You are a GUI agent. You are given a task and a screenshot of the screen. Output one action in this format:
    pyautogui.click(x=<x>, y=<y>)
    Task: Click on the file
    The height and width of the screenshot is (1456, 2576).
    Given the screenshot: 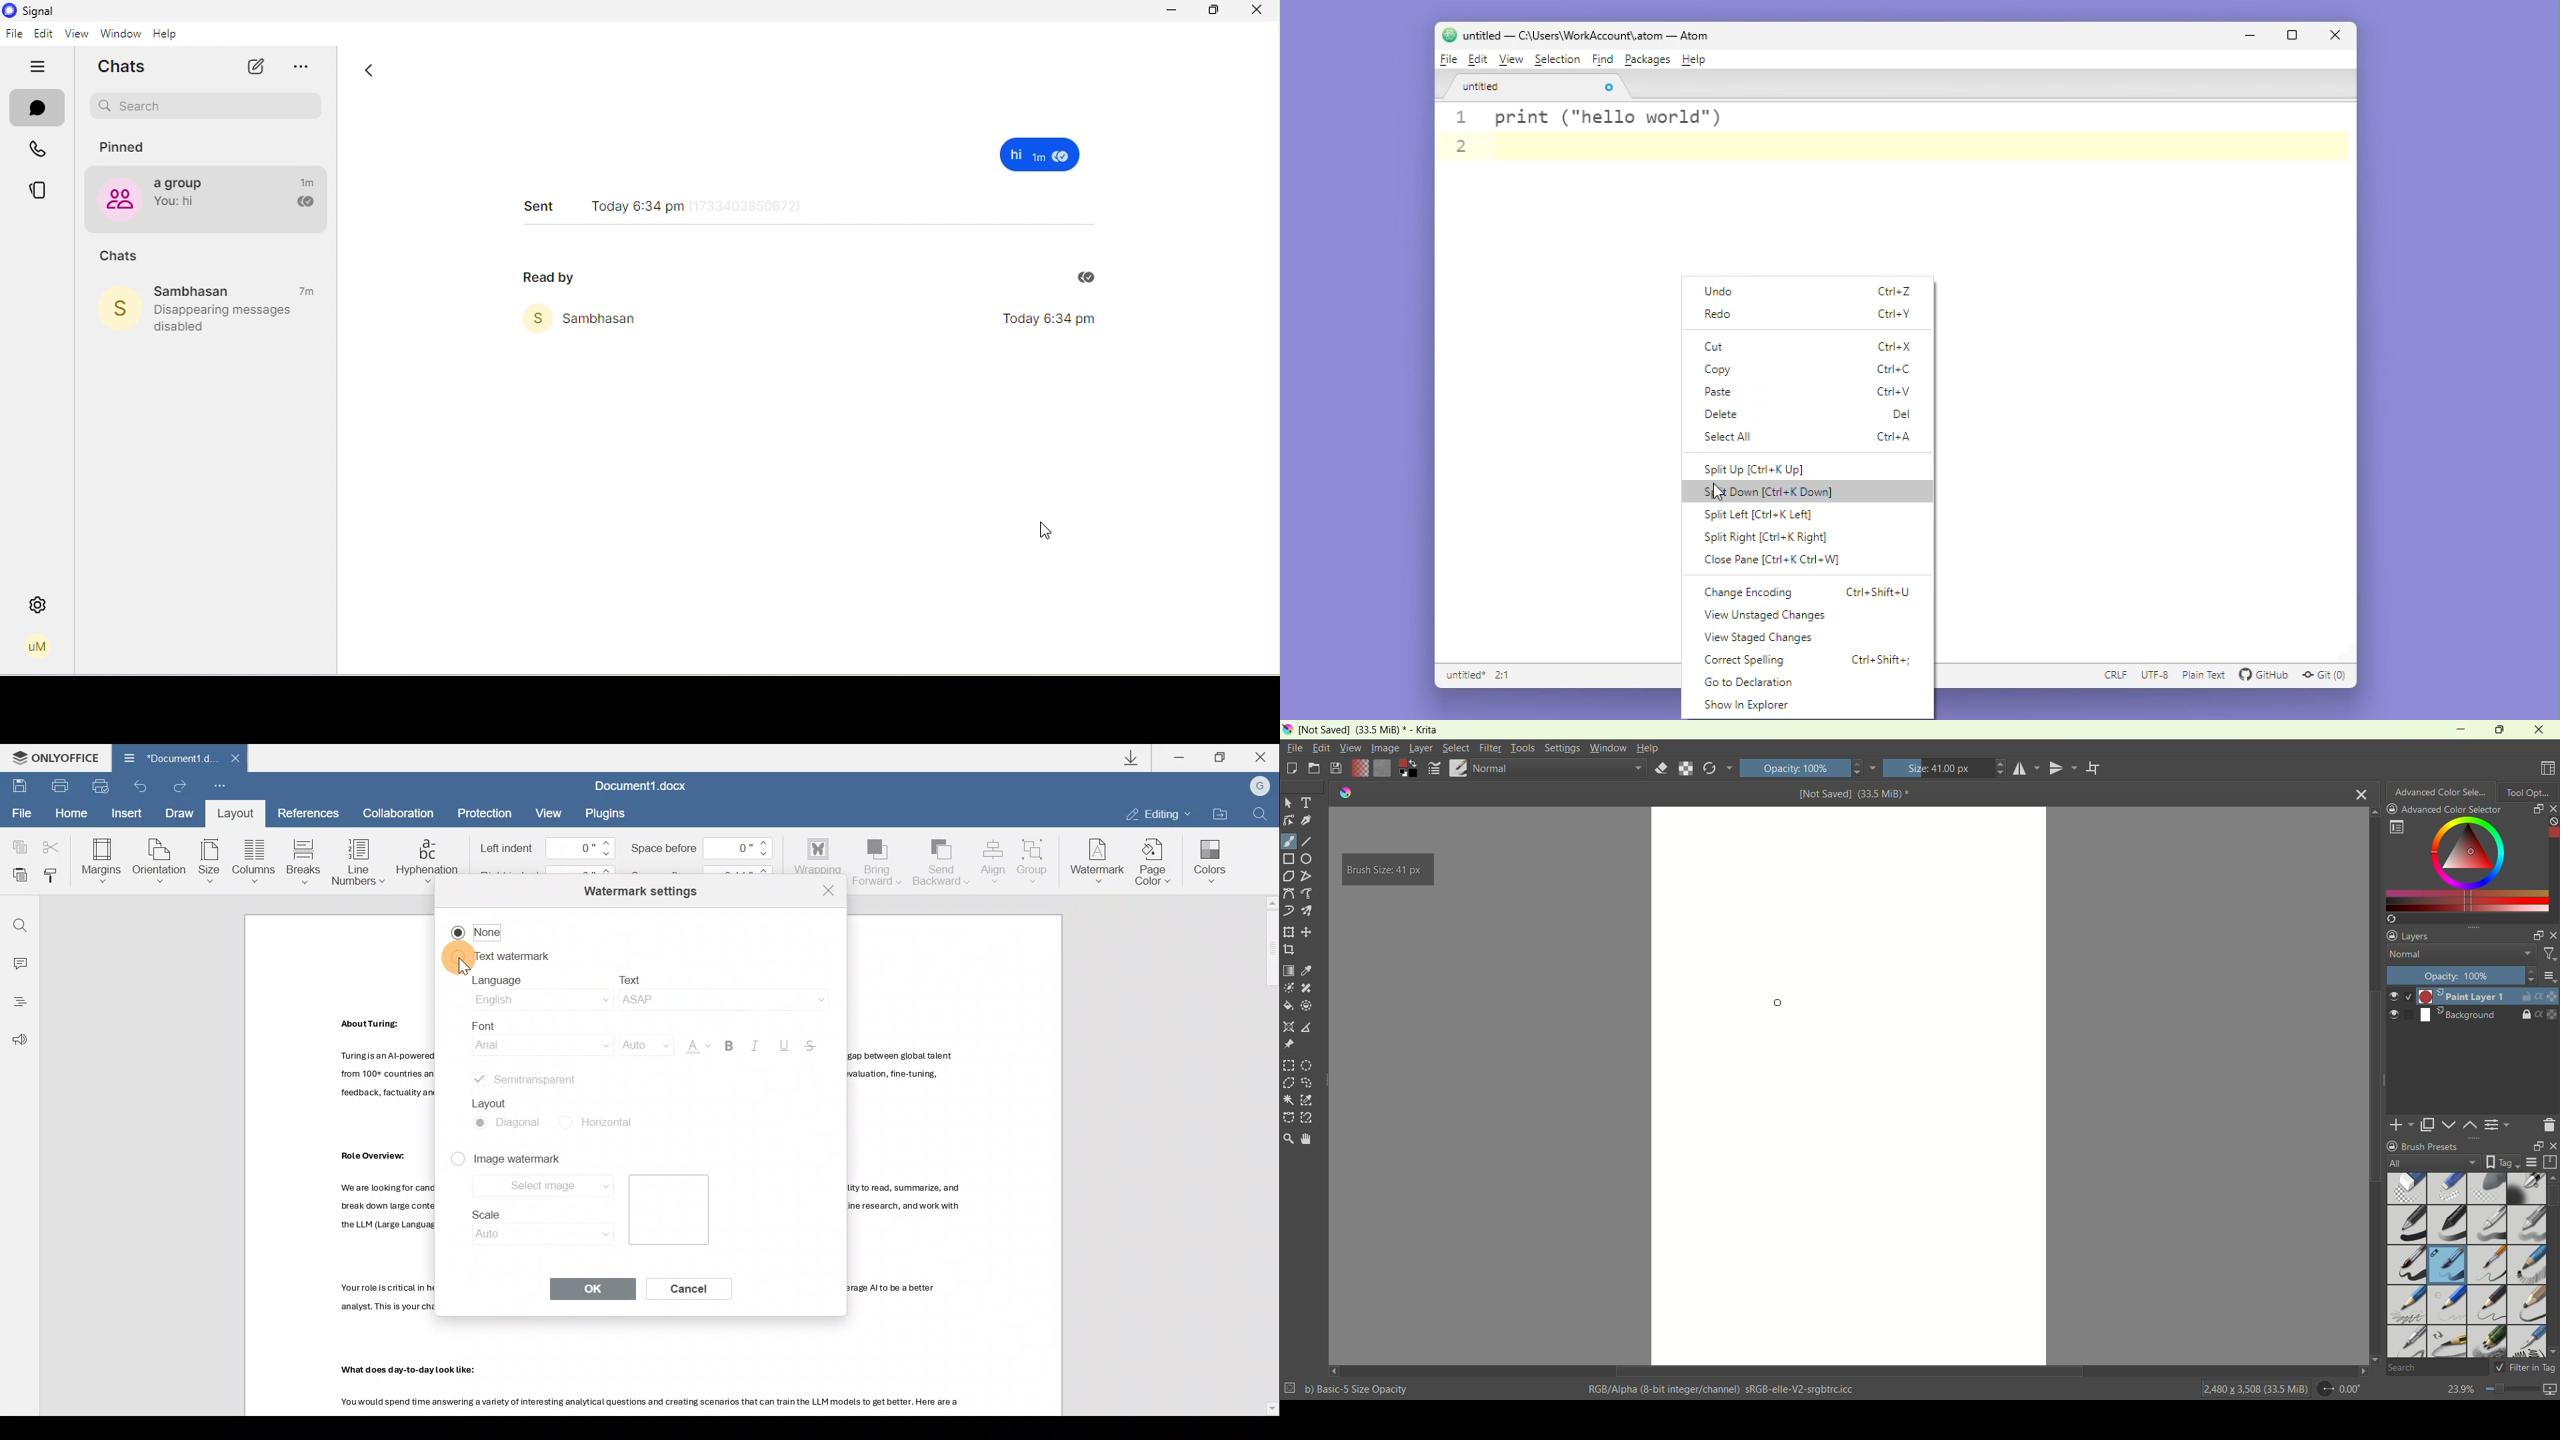 What is the action you would take?
    pyautogui.click(x=1296, y=747)
    